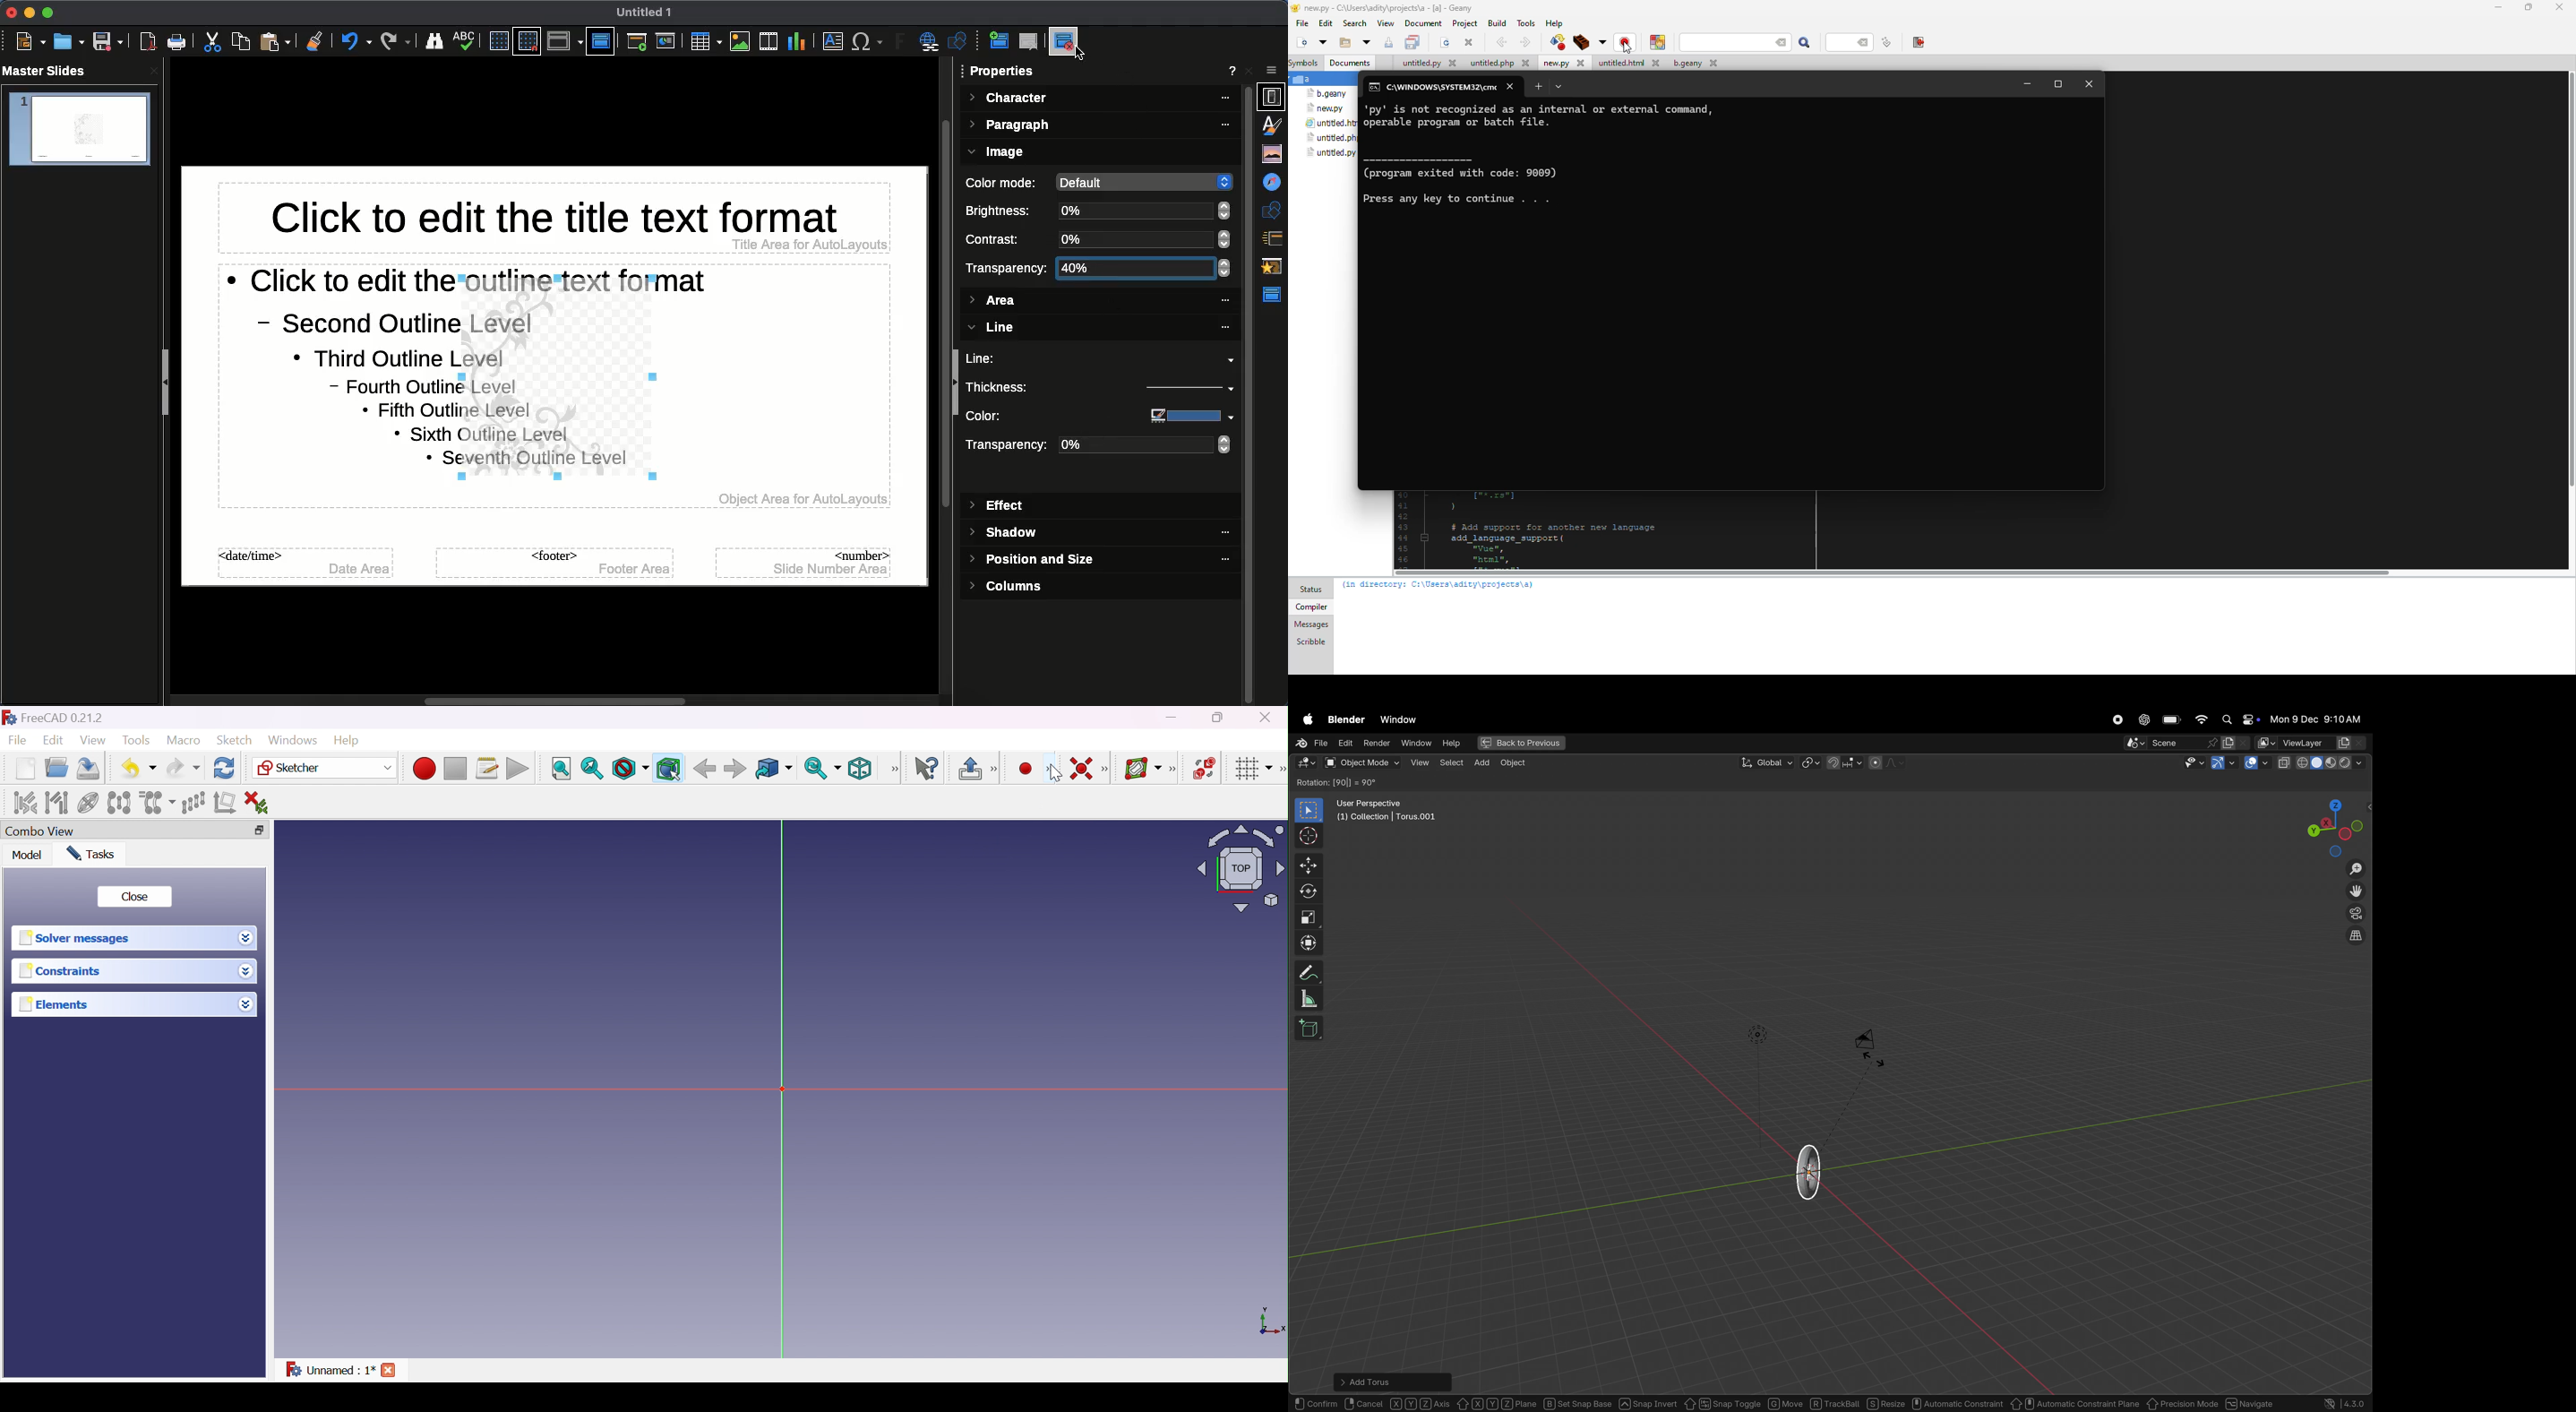 The height and width of the screenshot is (1428, 2576). I want to click on Master slide date time, so click(306, 566).